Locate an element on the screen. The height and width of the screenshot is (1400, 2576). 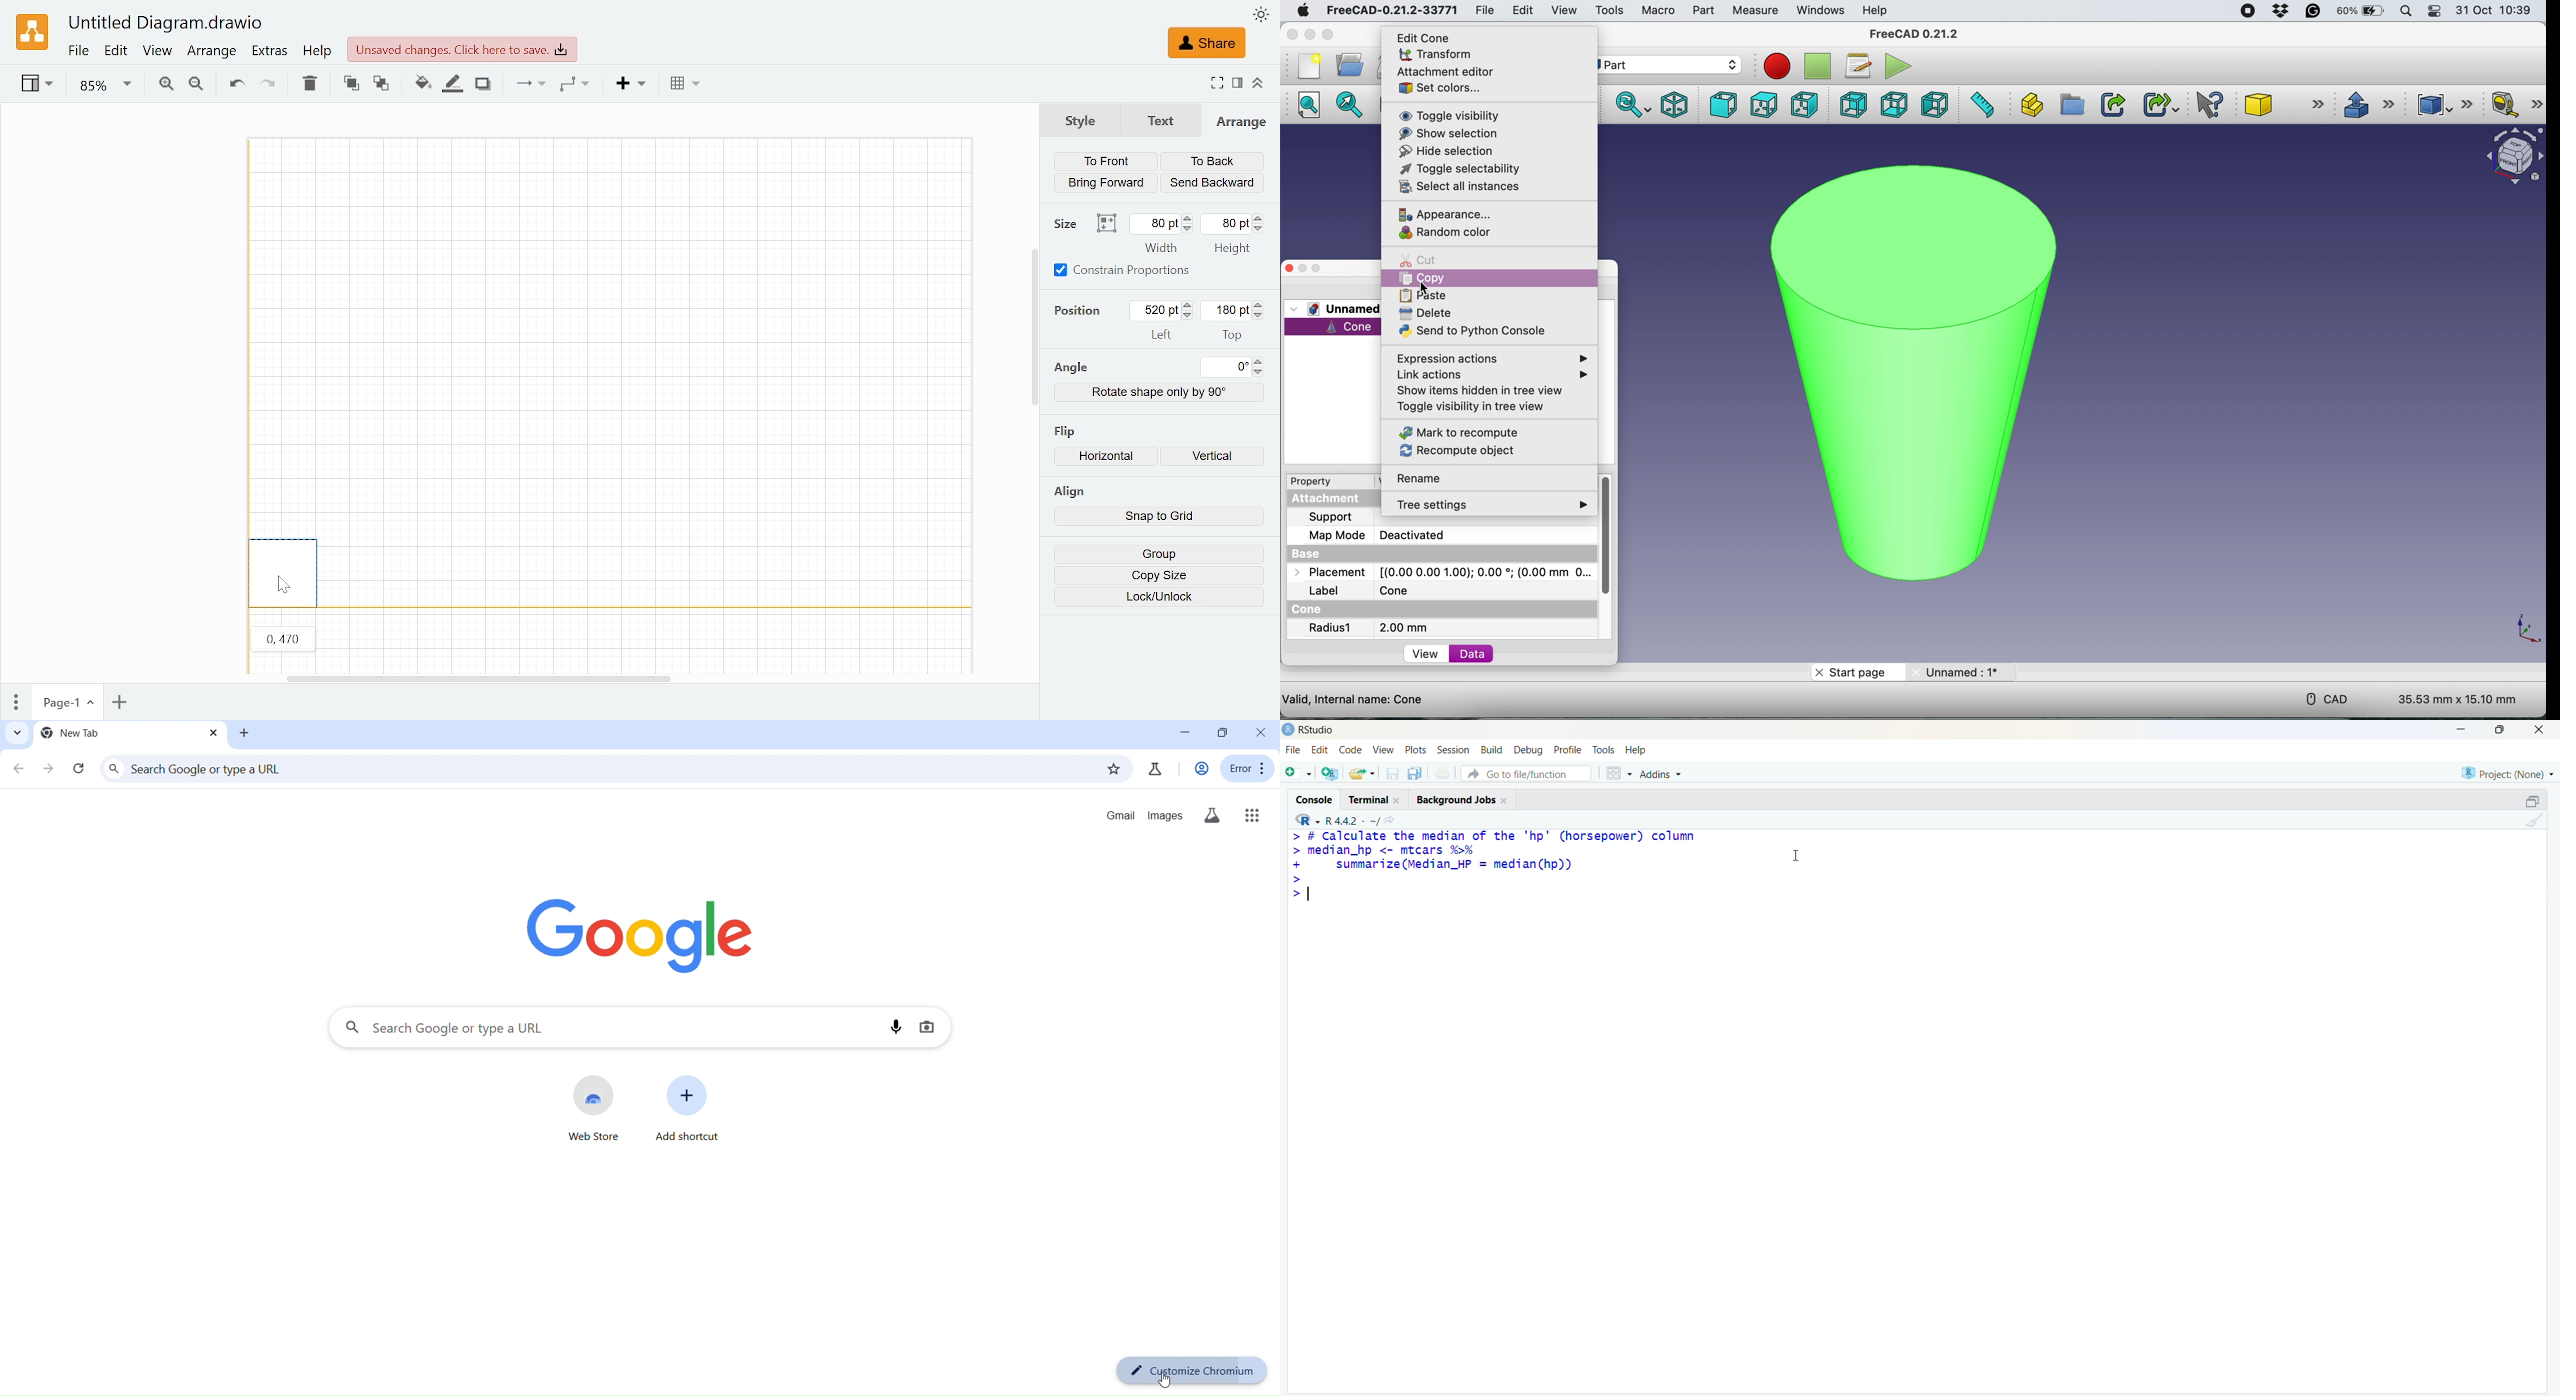
Autosize is located at coordinates (1106, 224).